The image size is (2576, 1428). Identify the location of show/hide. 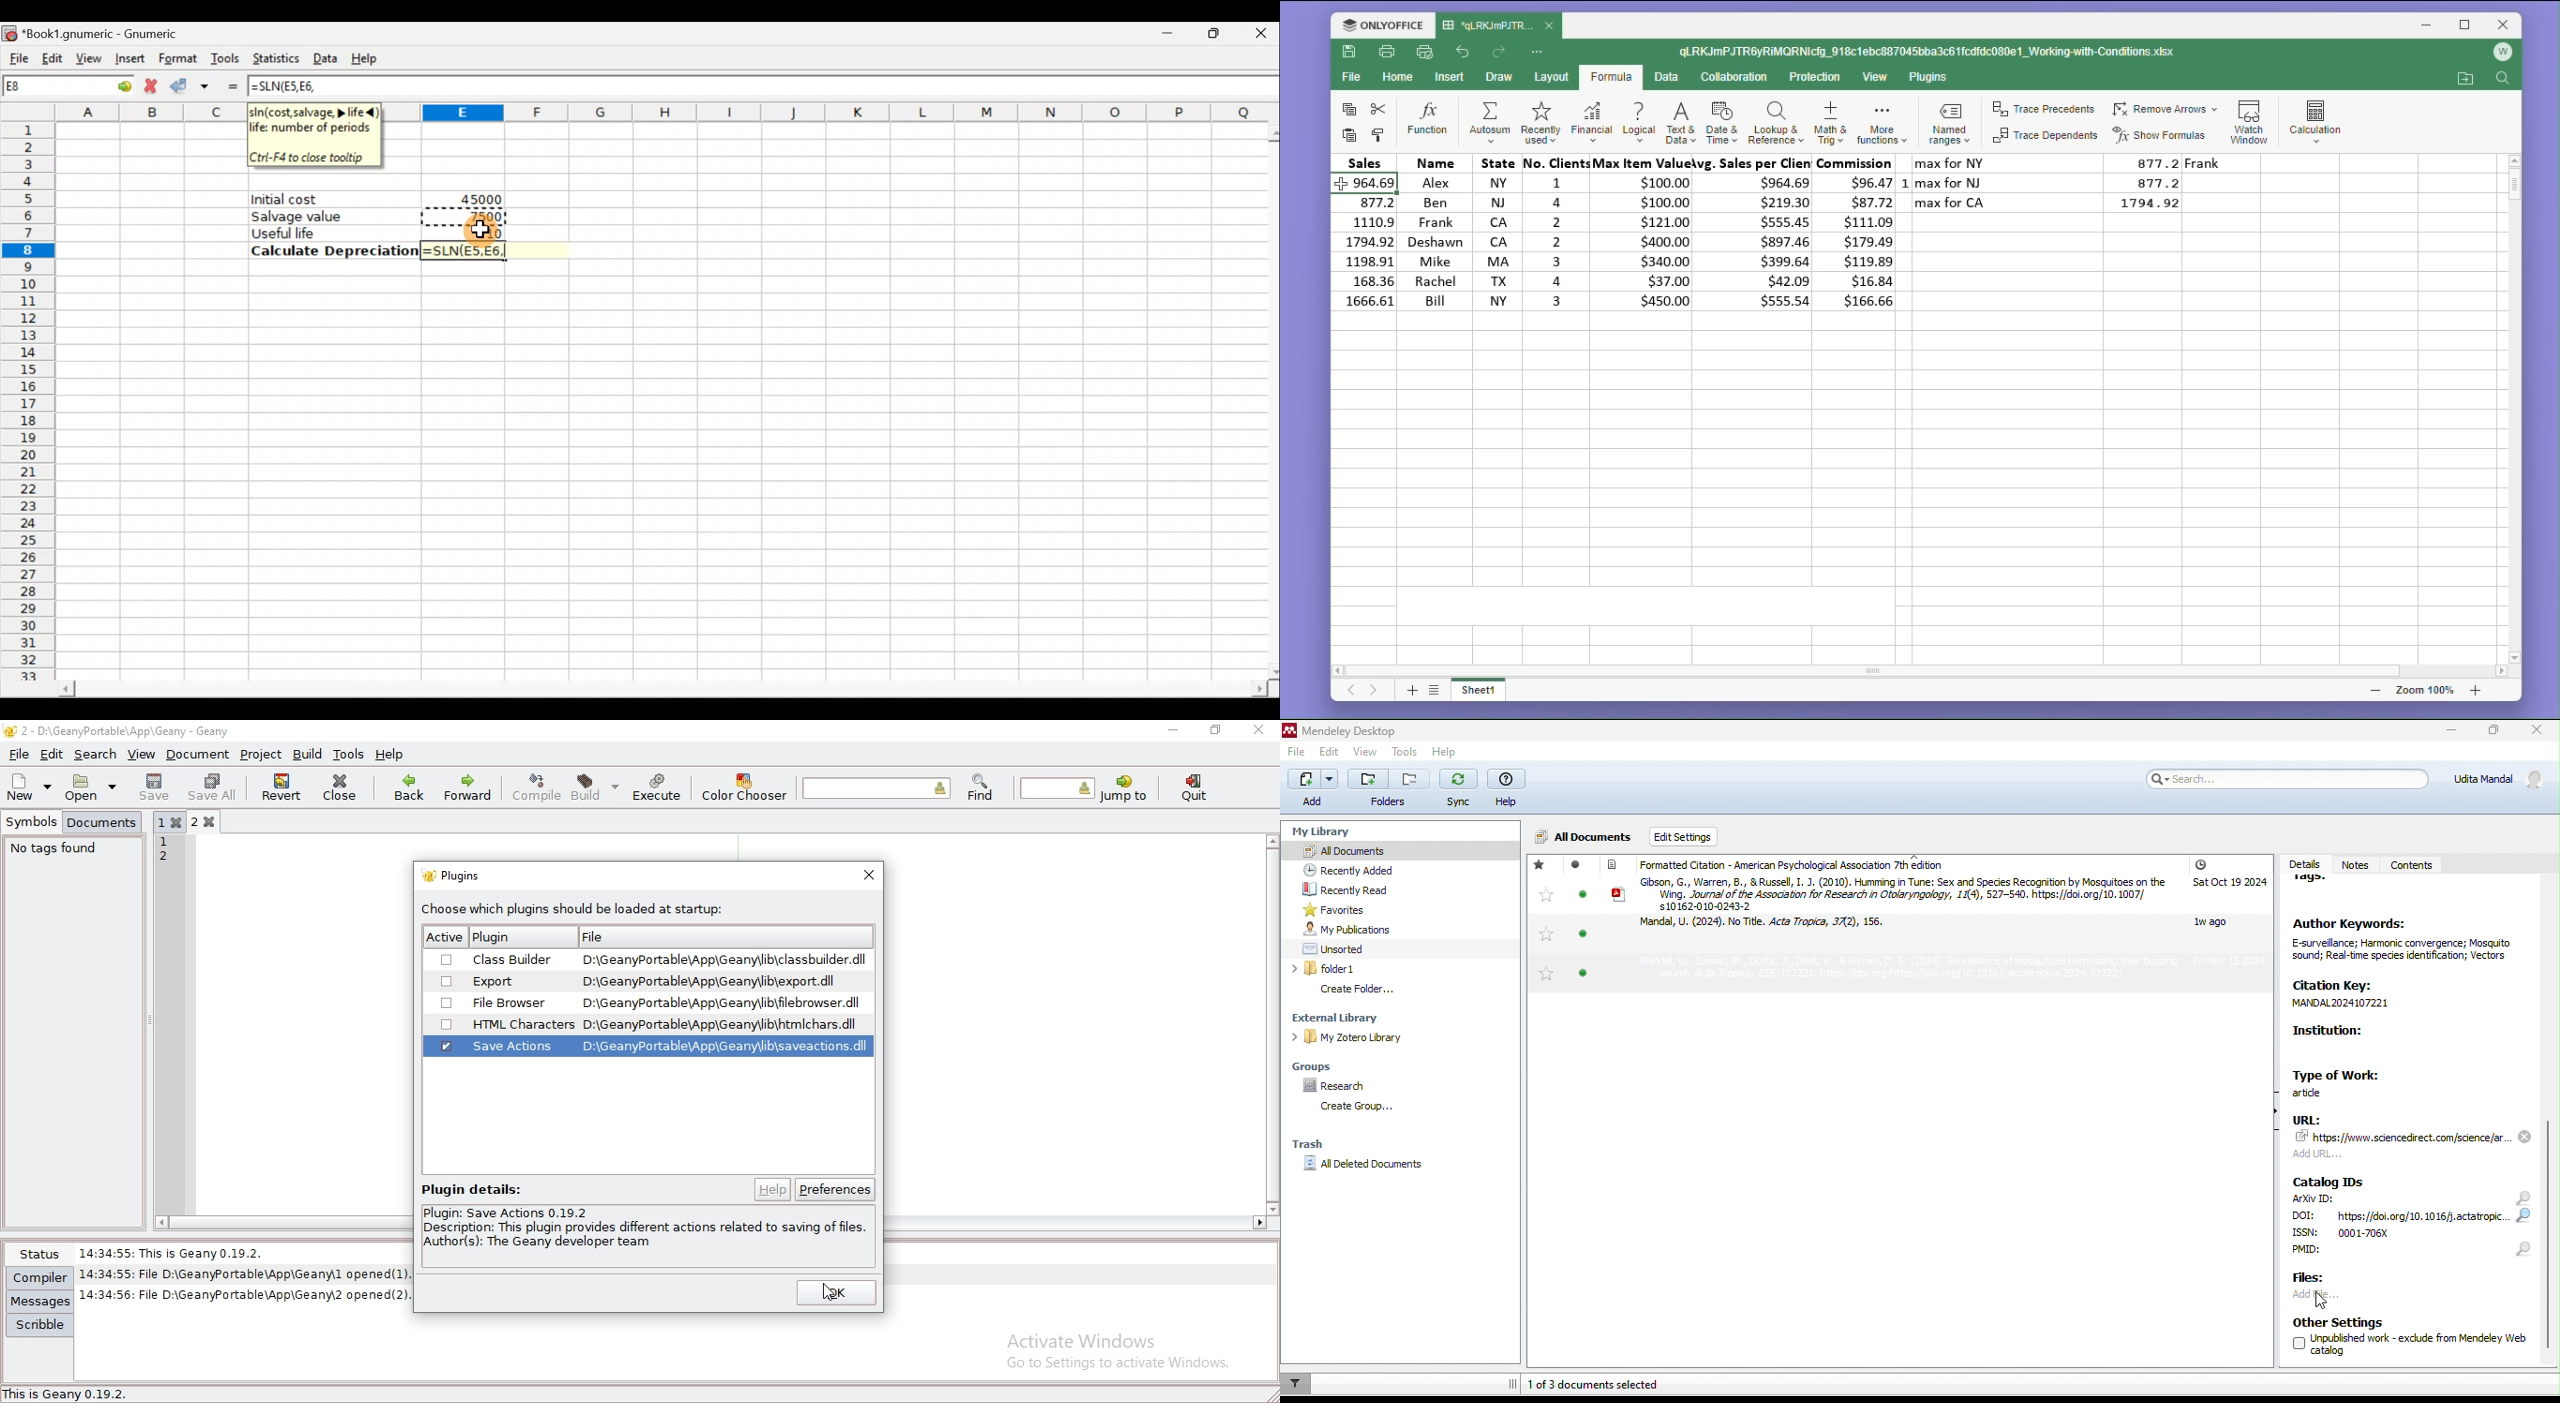
(2268, 1123).